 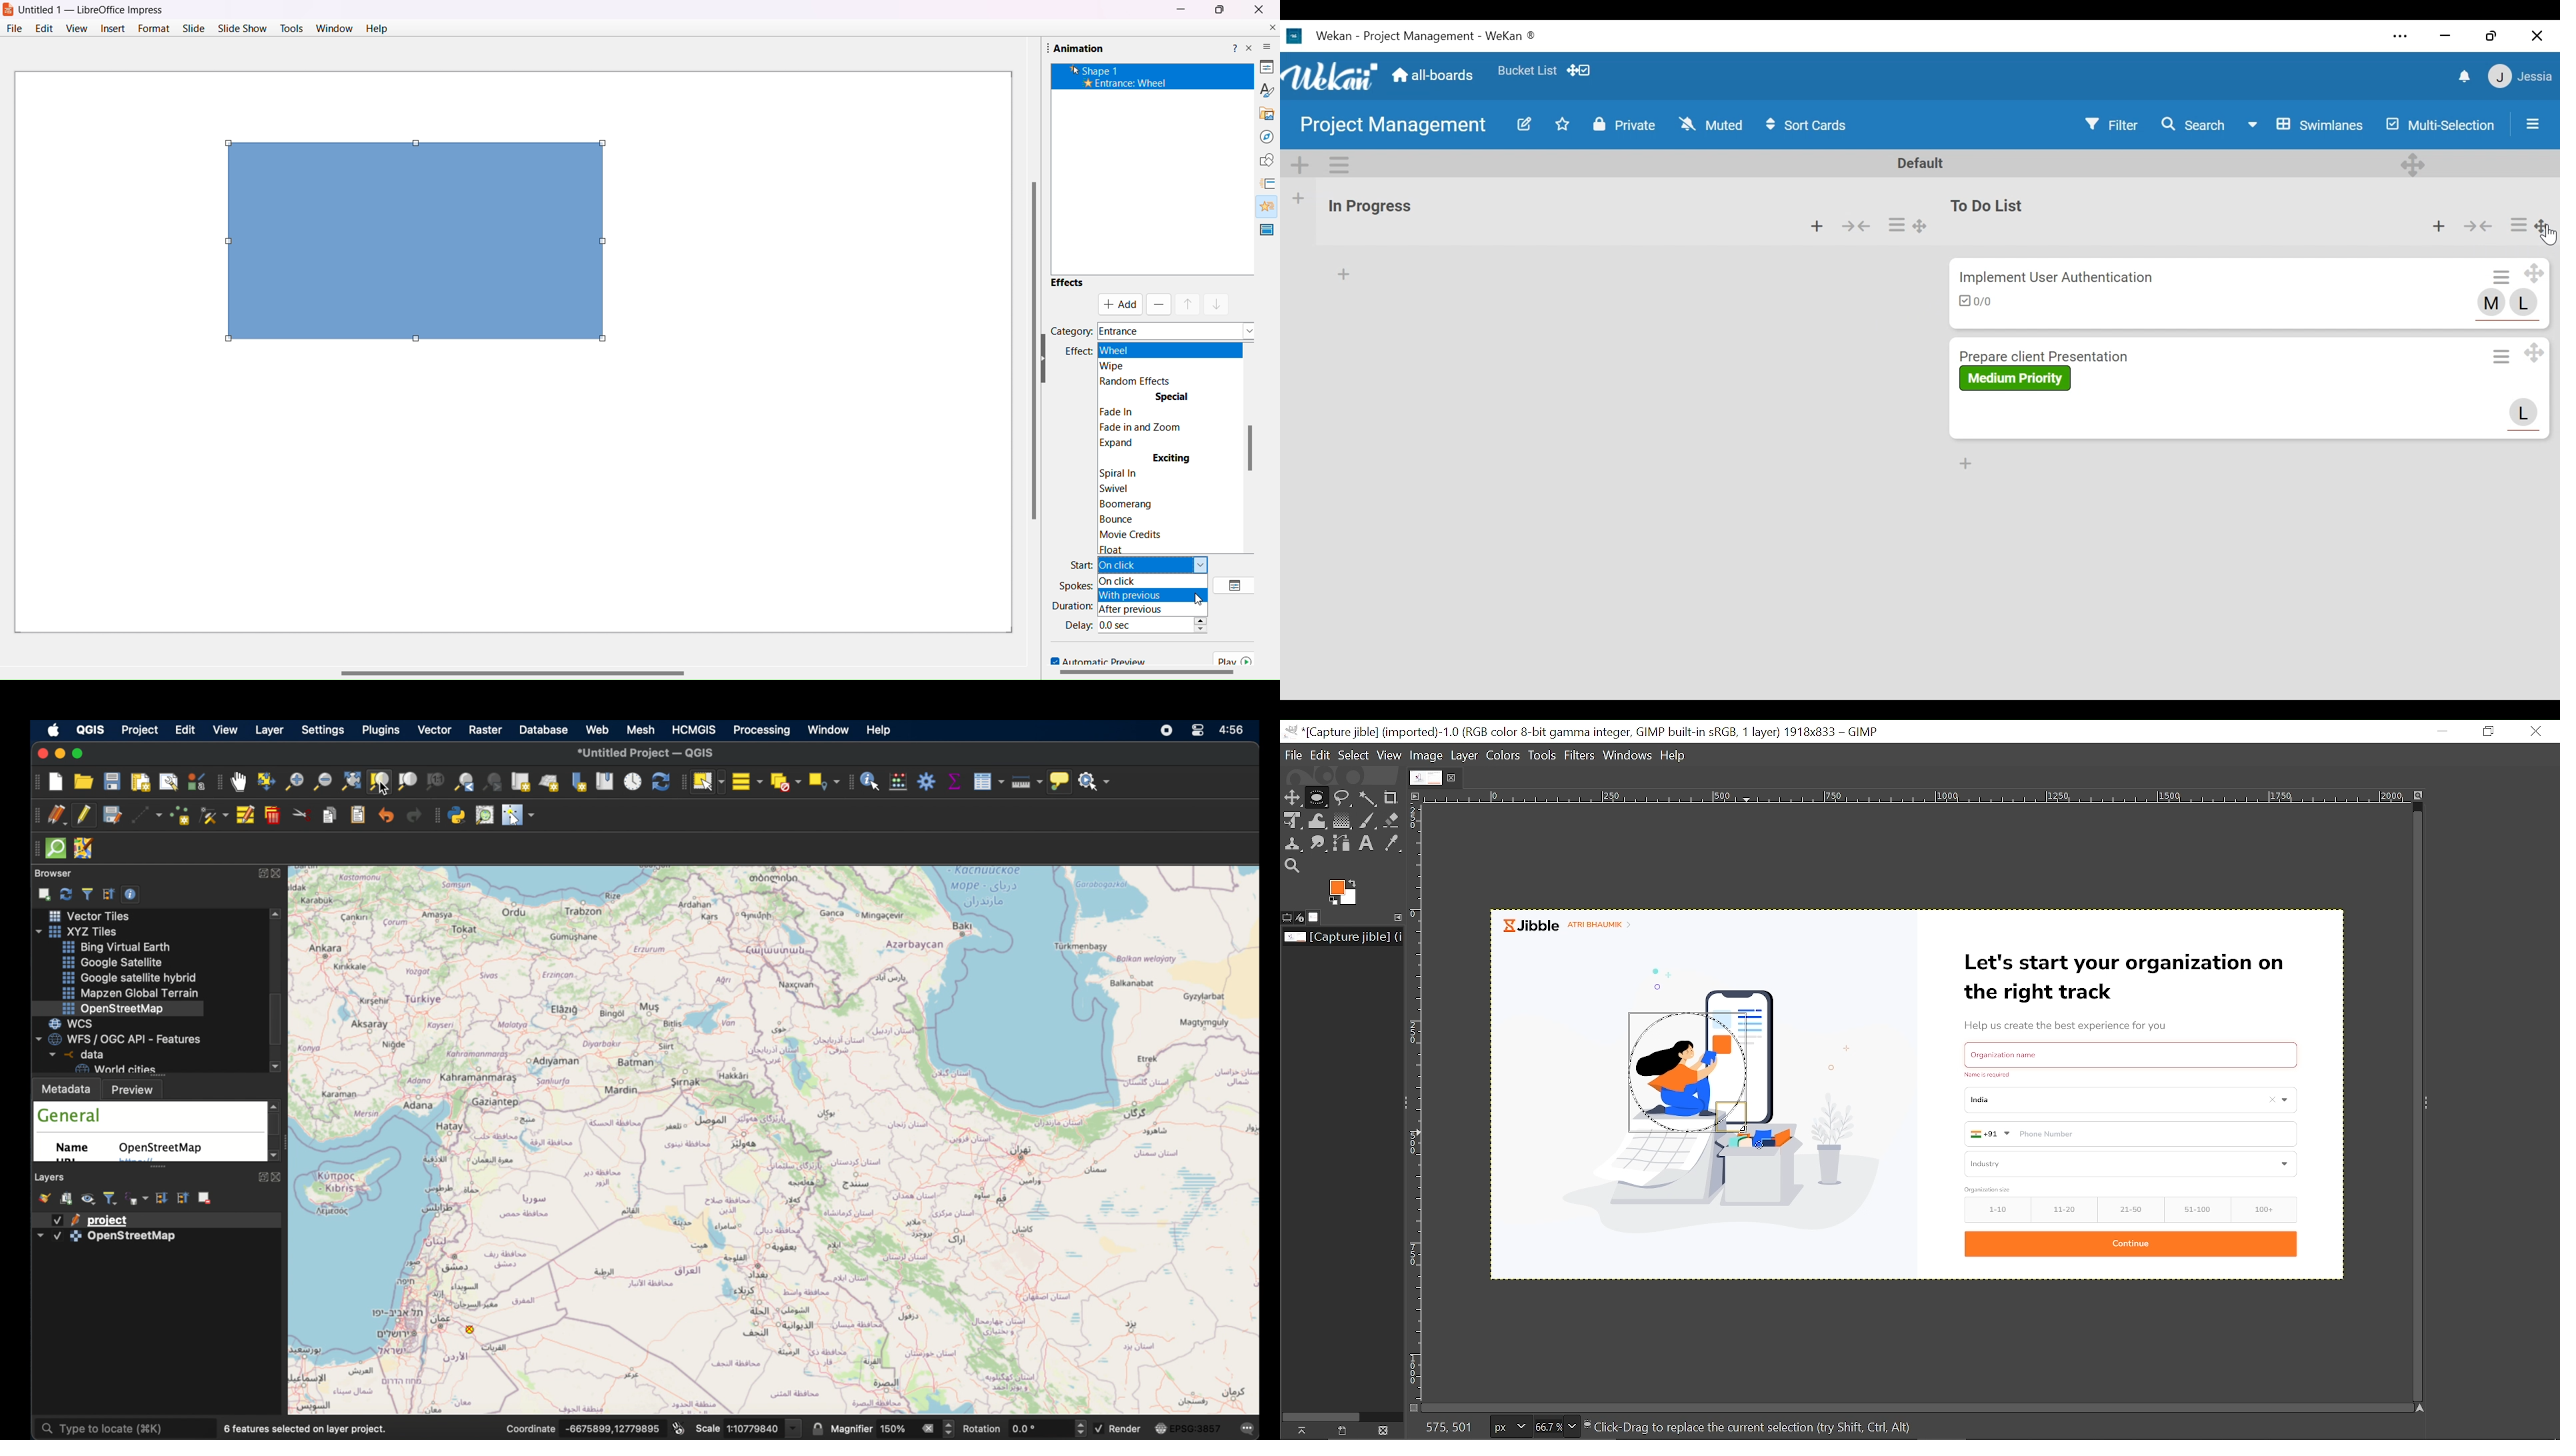 I want to click on Circular selection created, so click(x=1683, y=1071).